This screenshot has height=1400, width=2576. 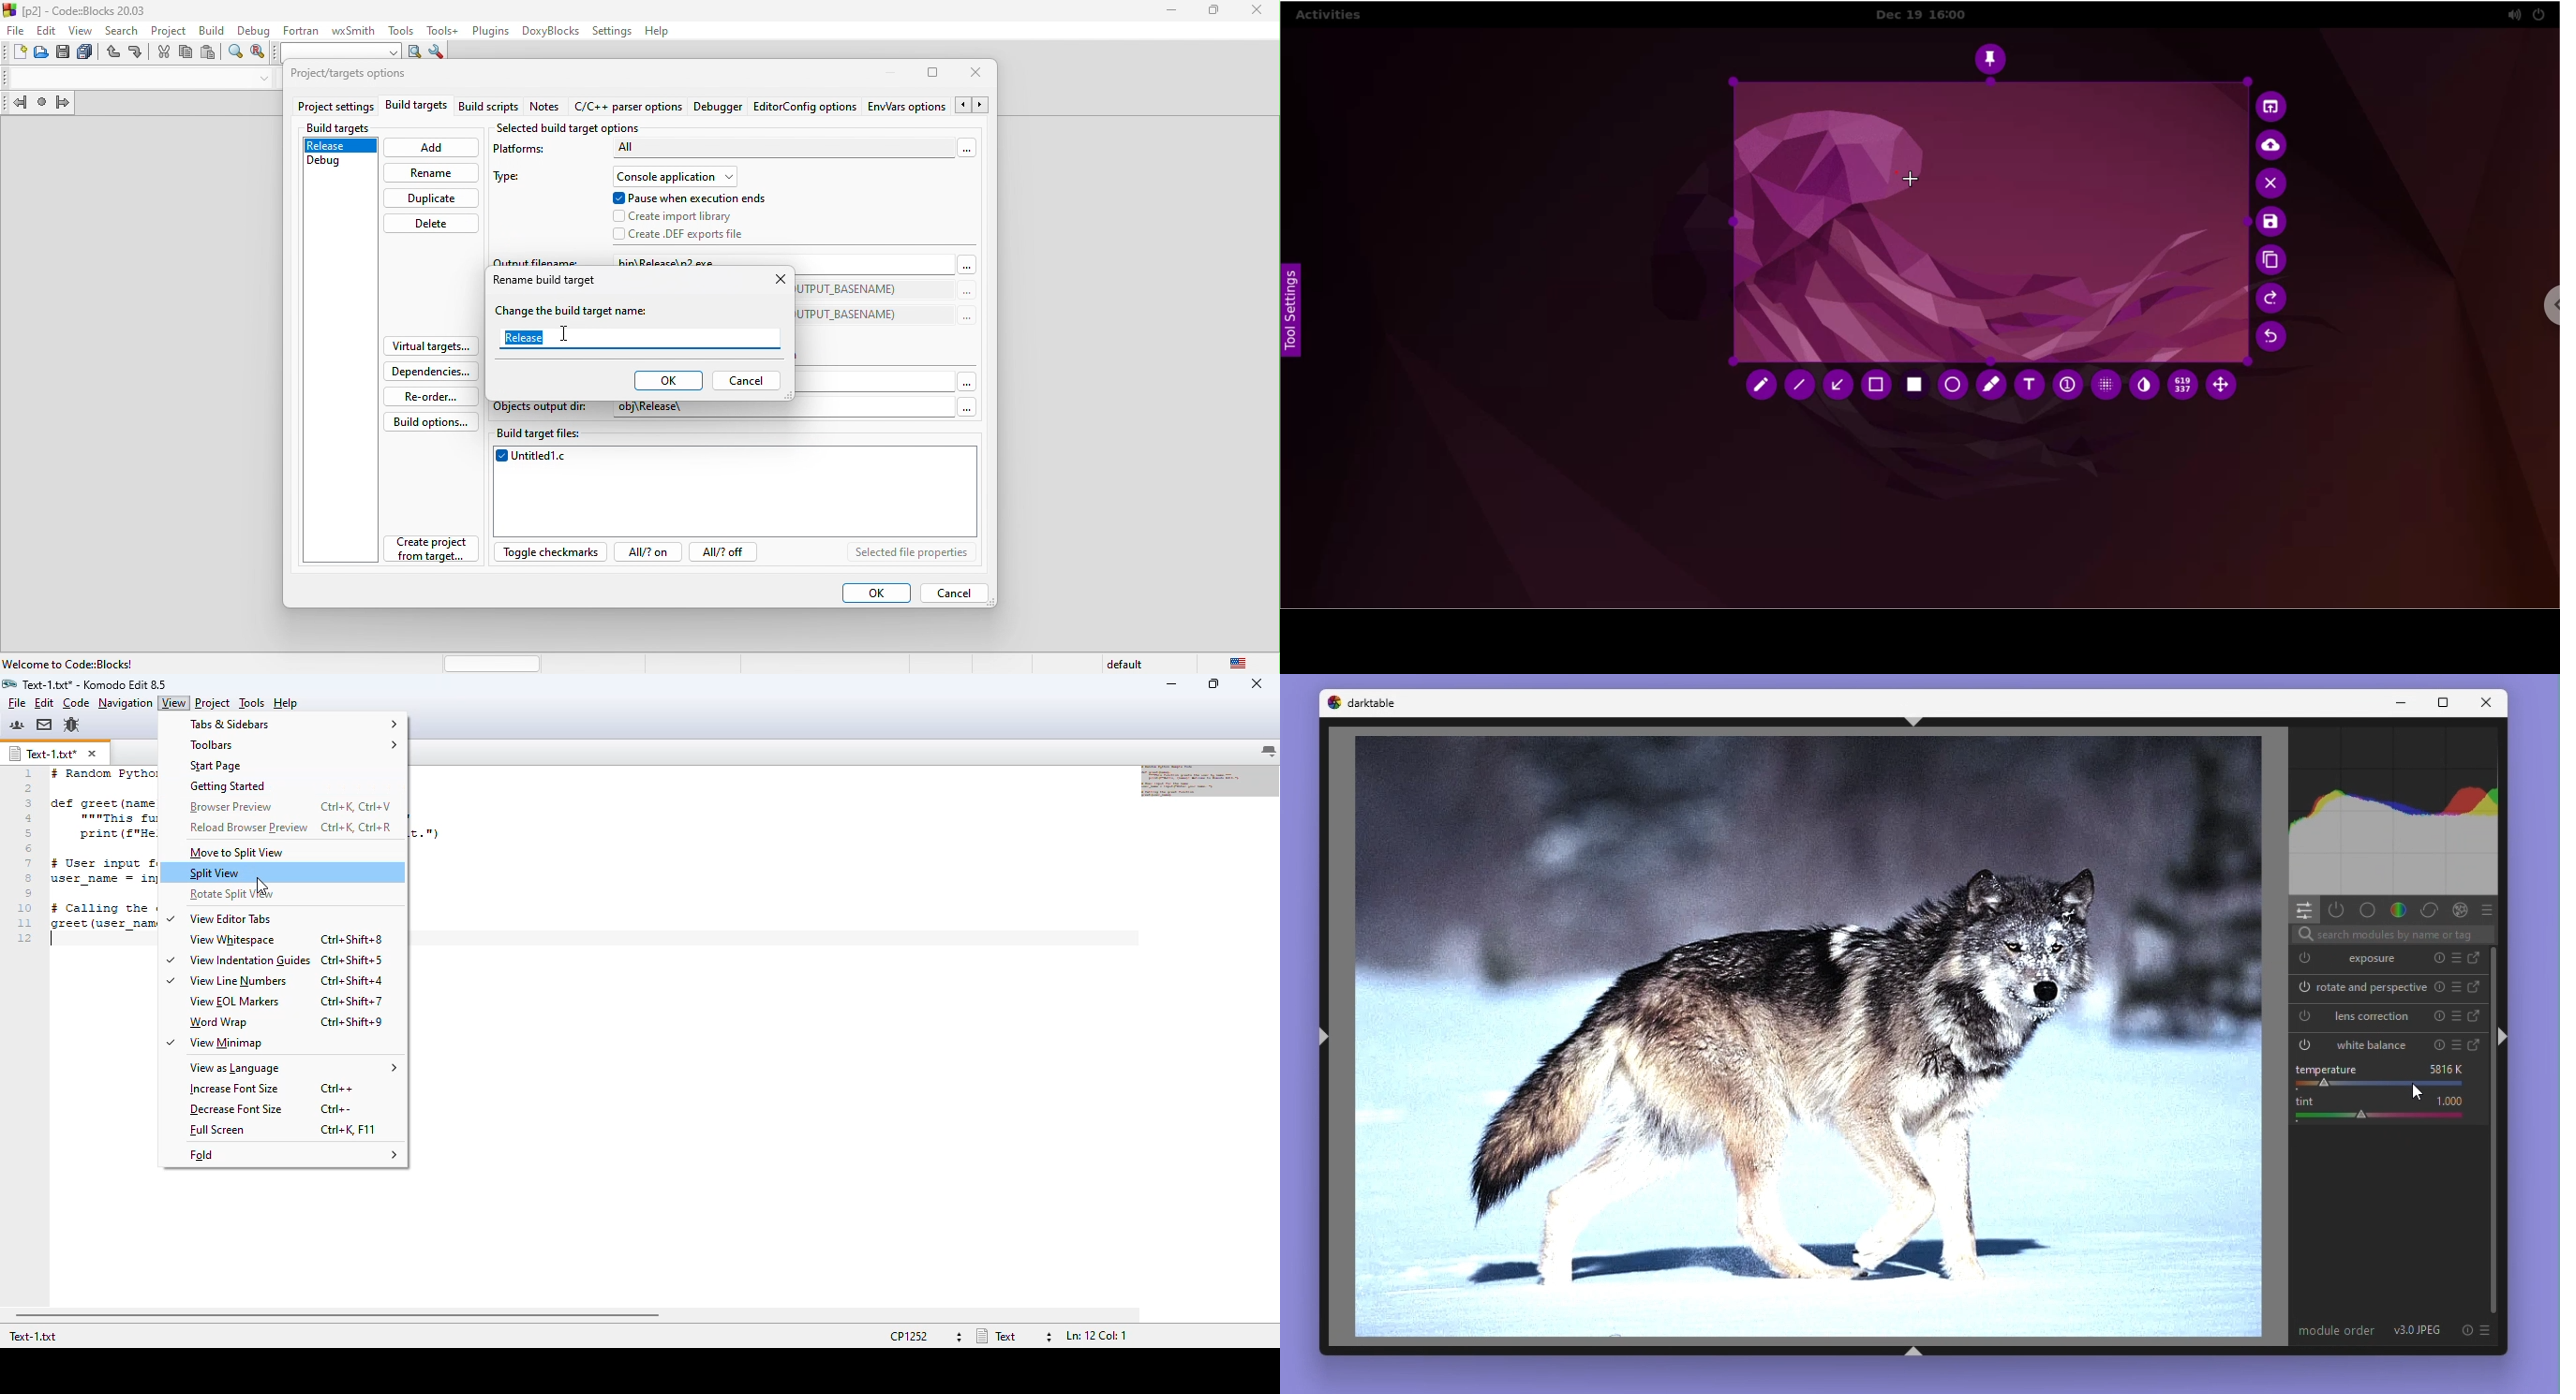 What do you see at coordinates (695, 234) in the screenshot?
I see `create def exports file` at bounding box center [695, 234].